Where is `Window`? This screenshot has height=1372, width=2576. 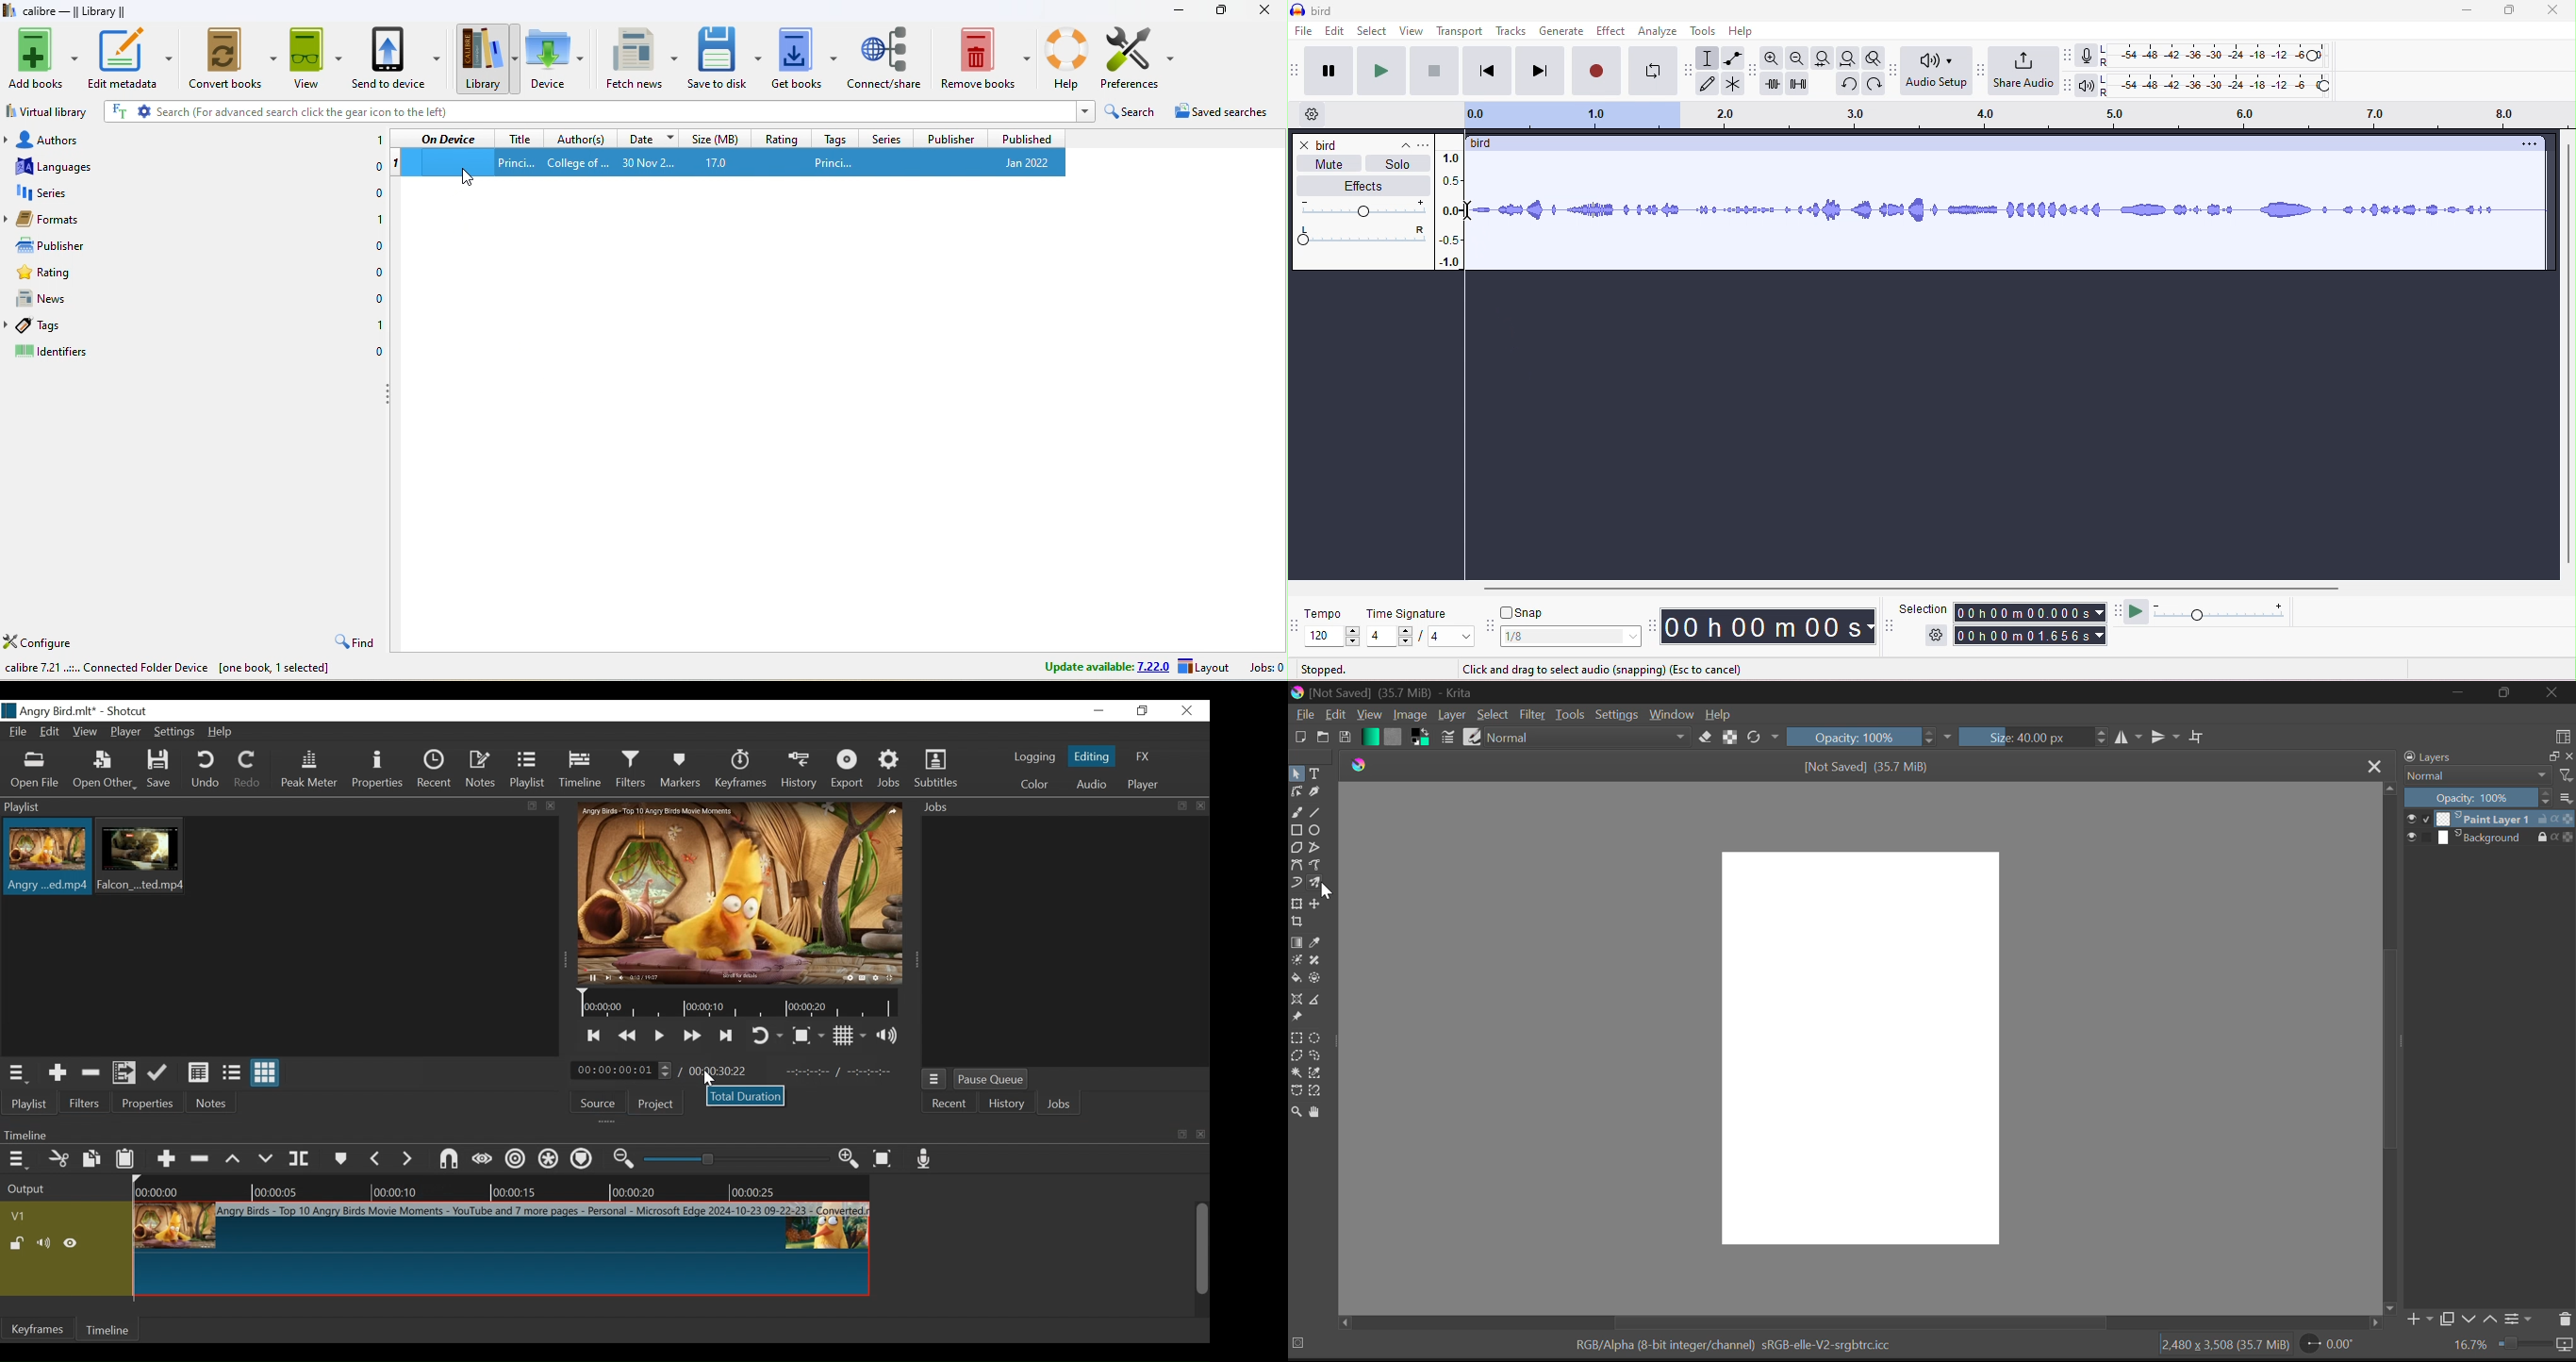
Window is located at coordinates (1670, 715).